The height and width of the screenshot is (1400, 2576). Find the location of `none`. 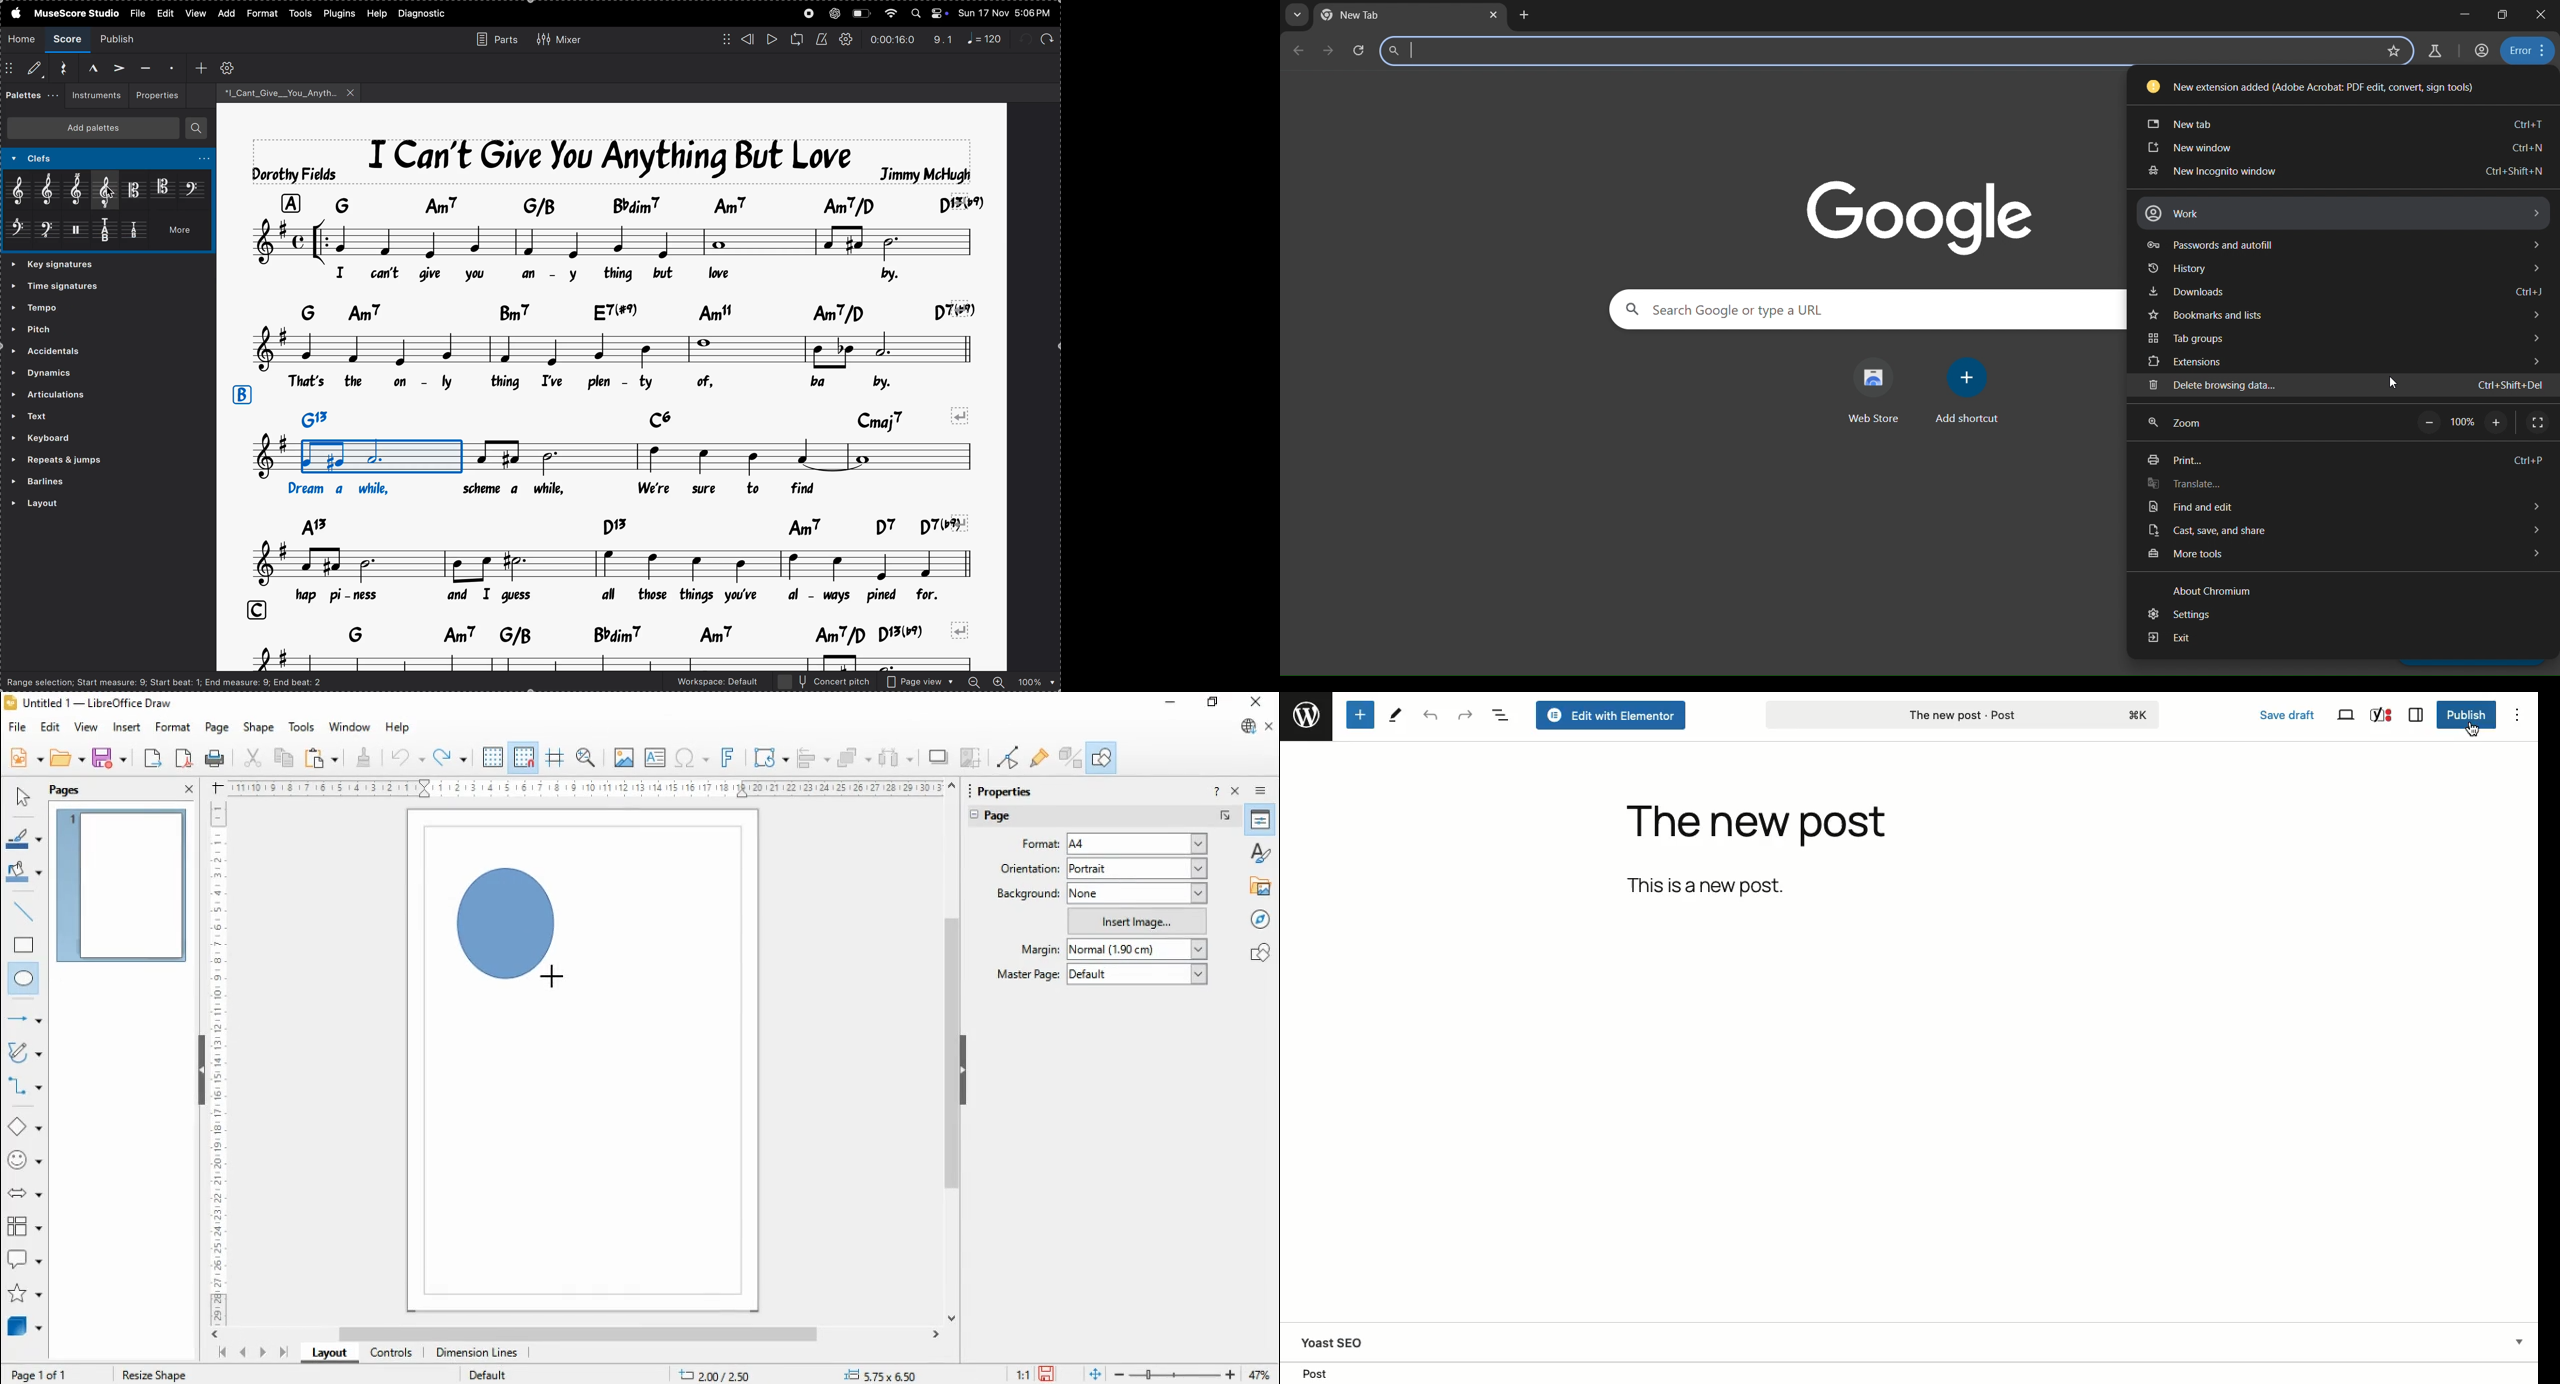

none is located at coordinates (1137, 893).